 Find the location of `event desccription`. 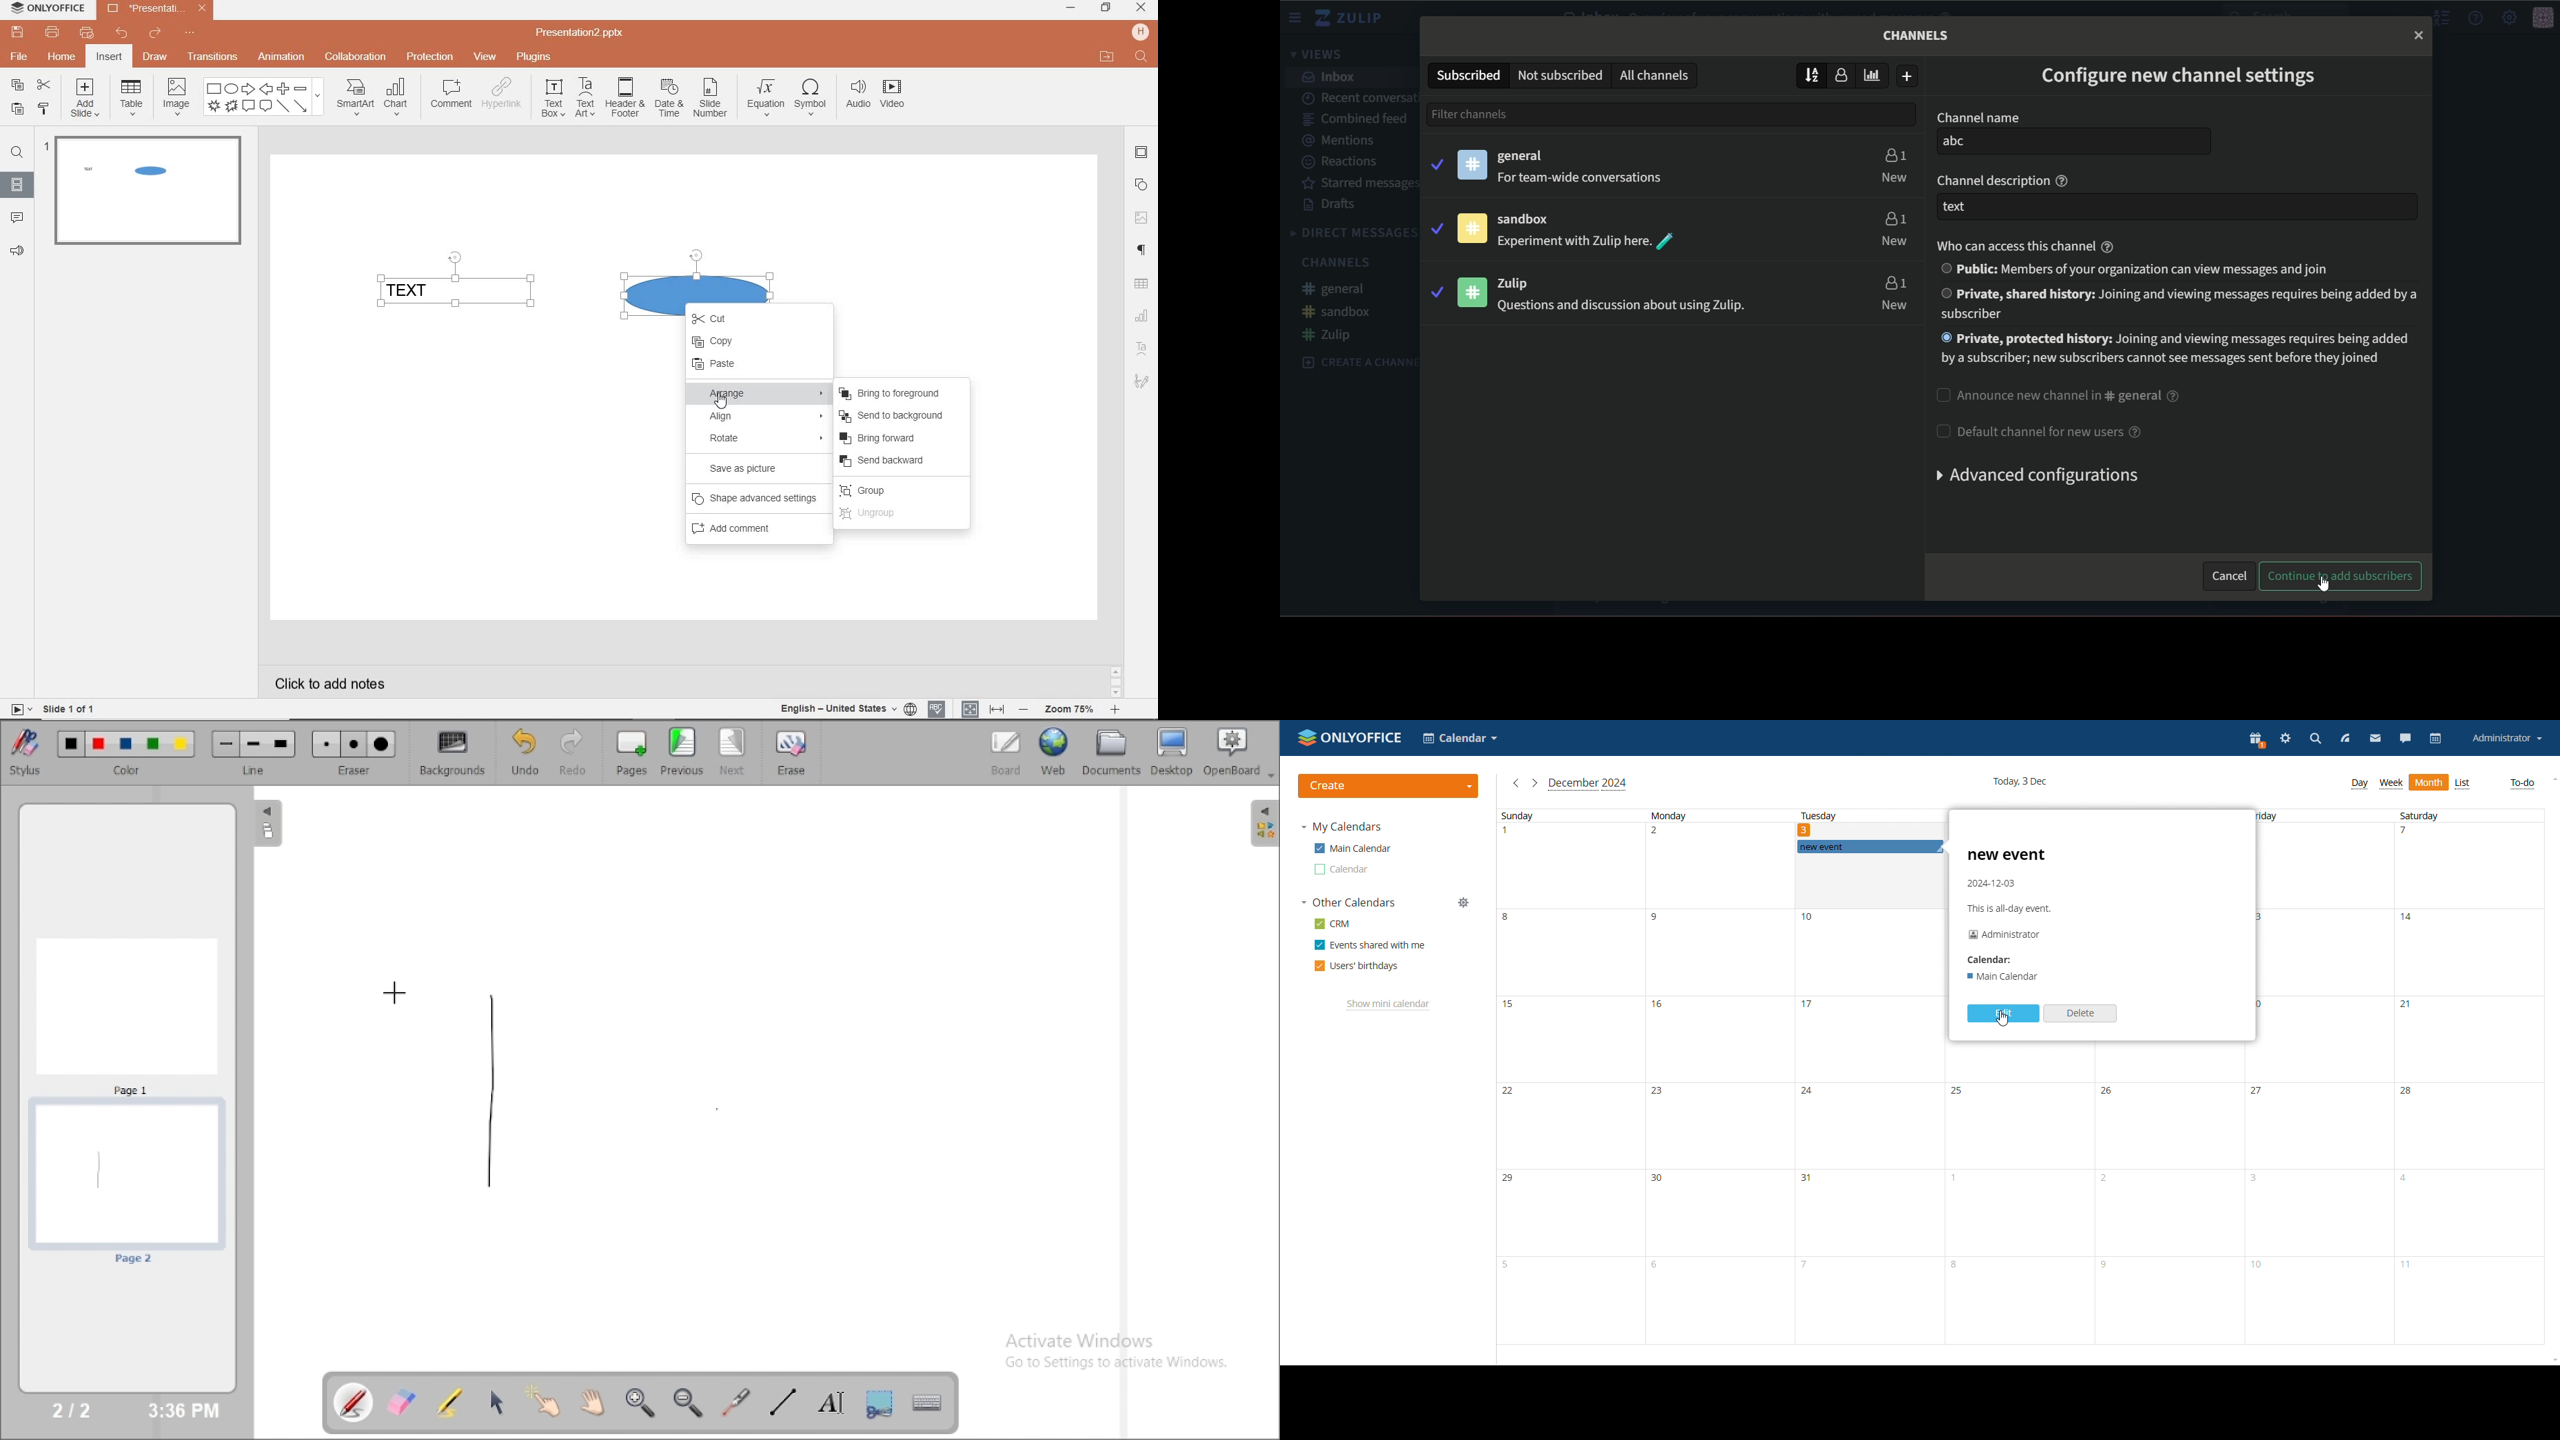

event desccription is located at coordinates (2015, 882).